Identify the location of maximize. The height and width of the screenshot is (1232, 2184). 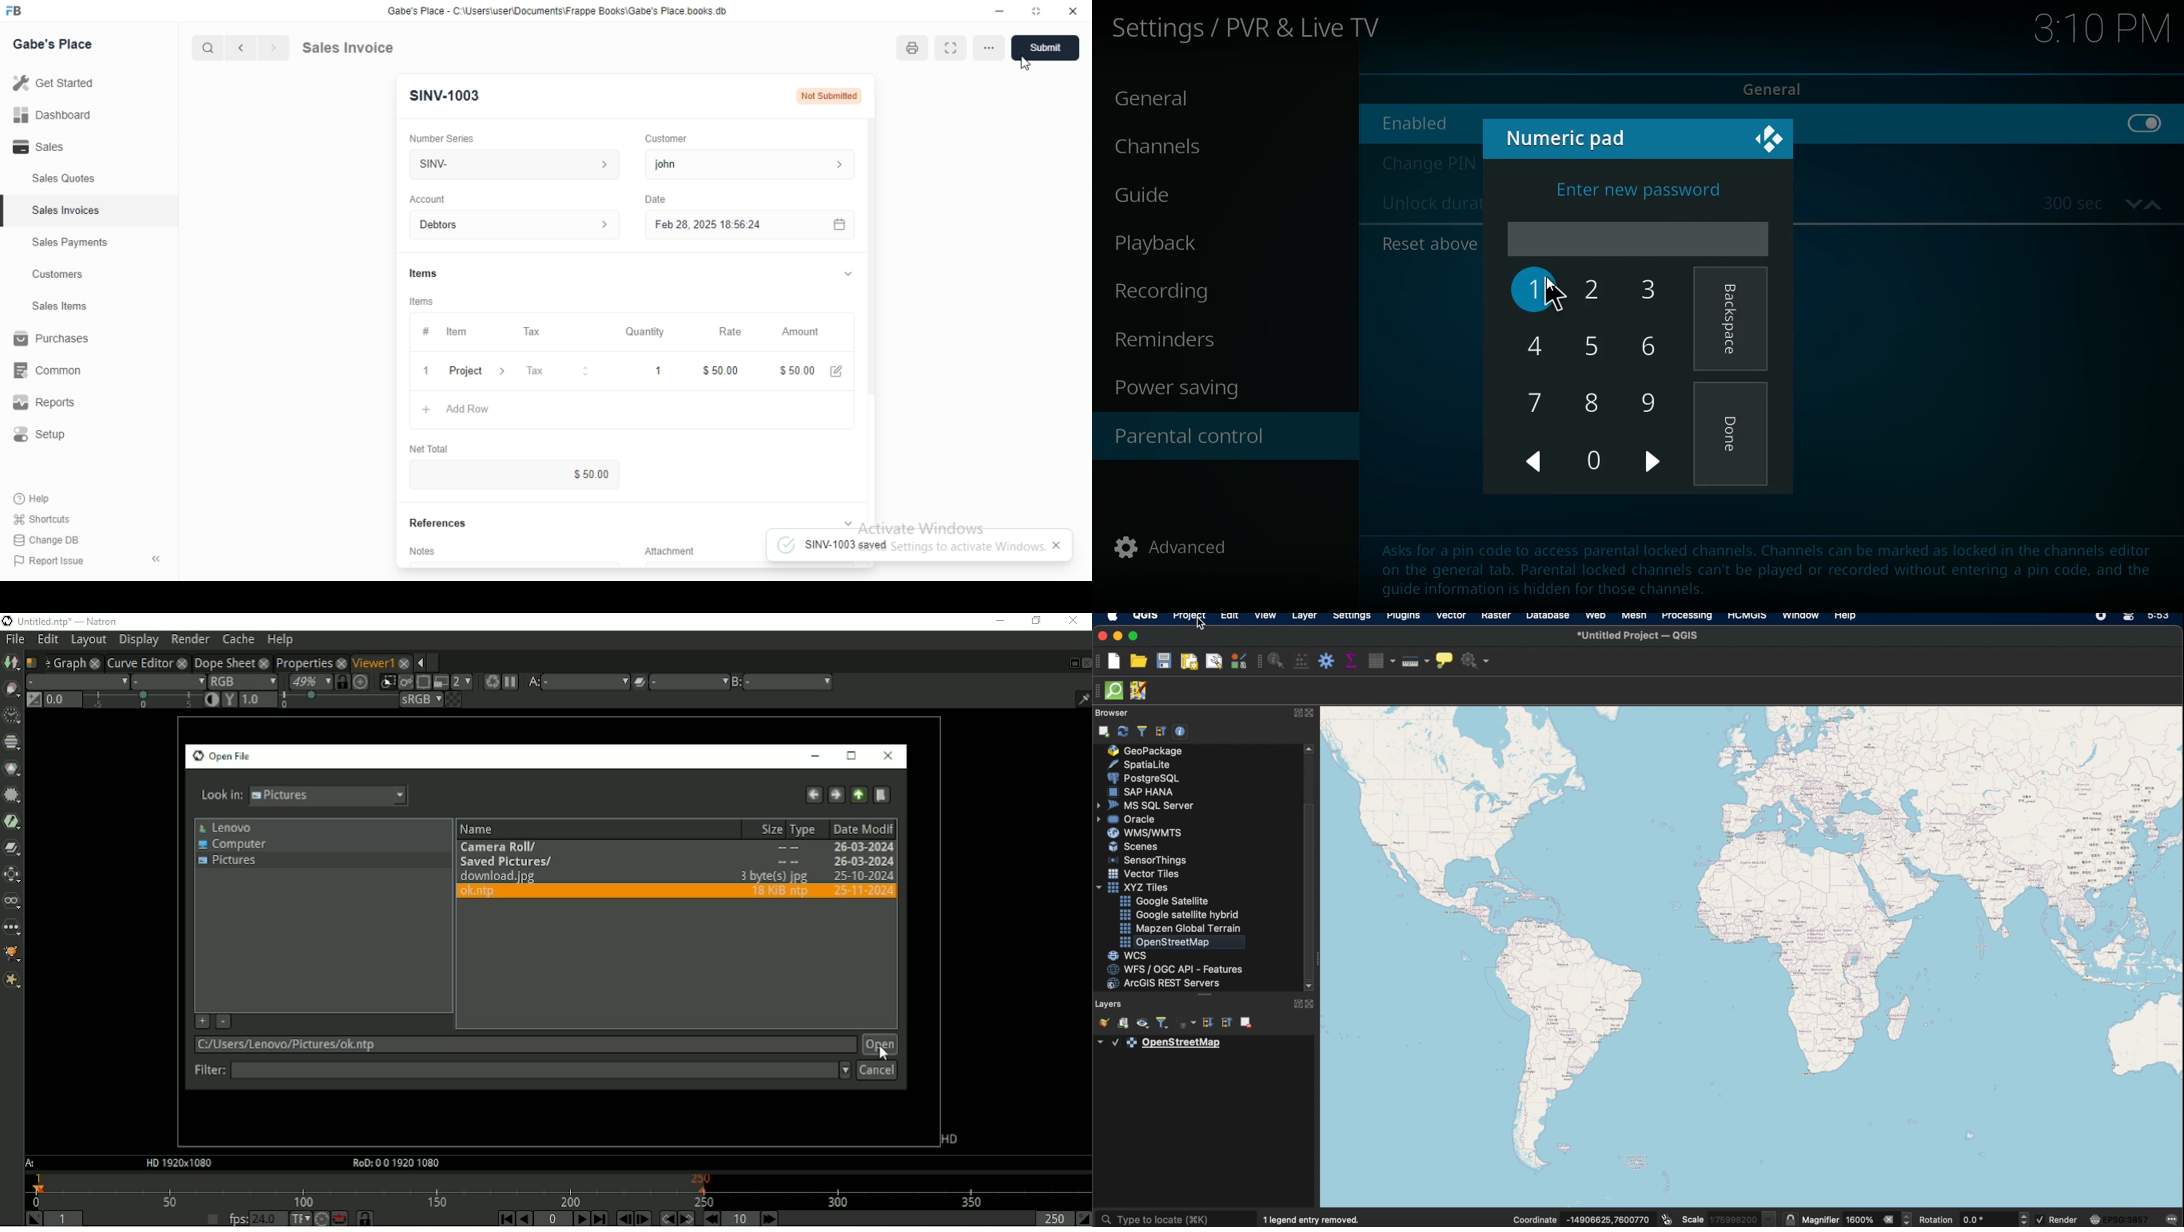
(1037, 13).